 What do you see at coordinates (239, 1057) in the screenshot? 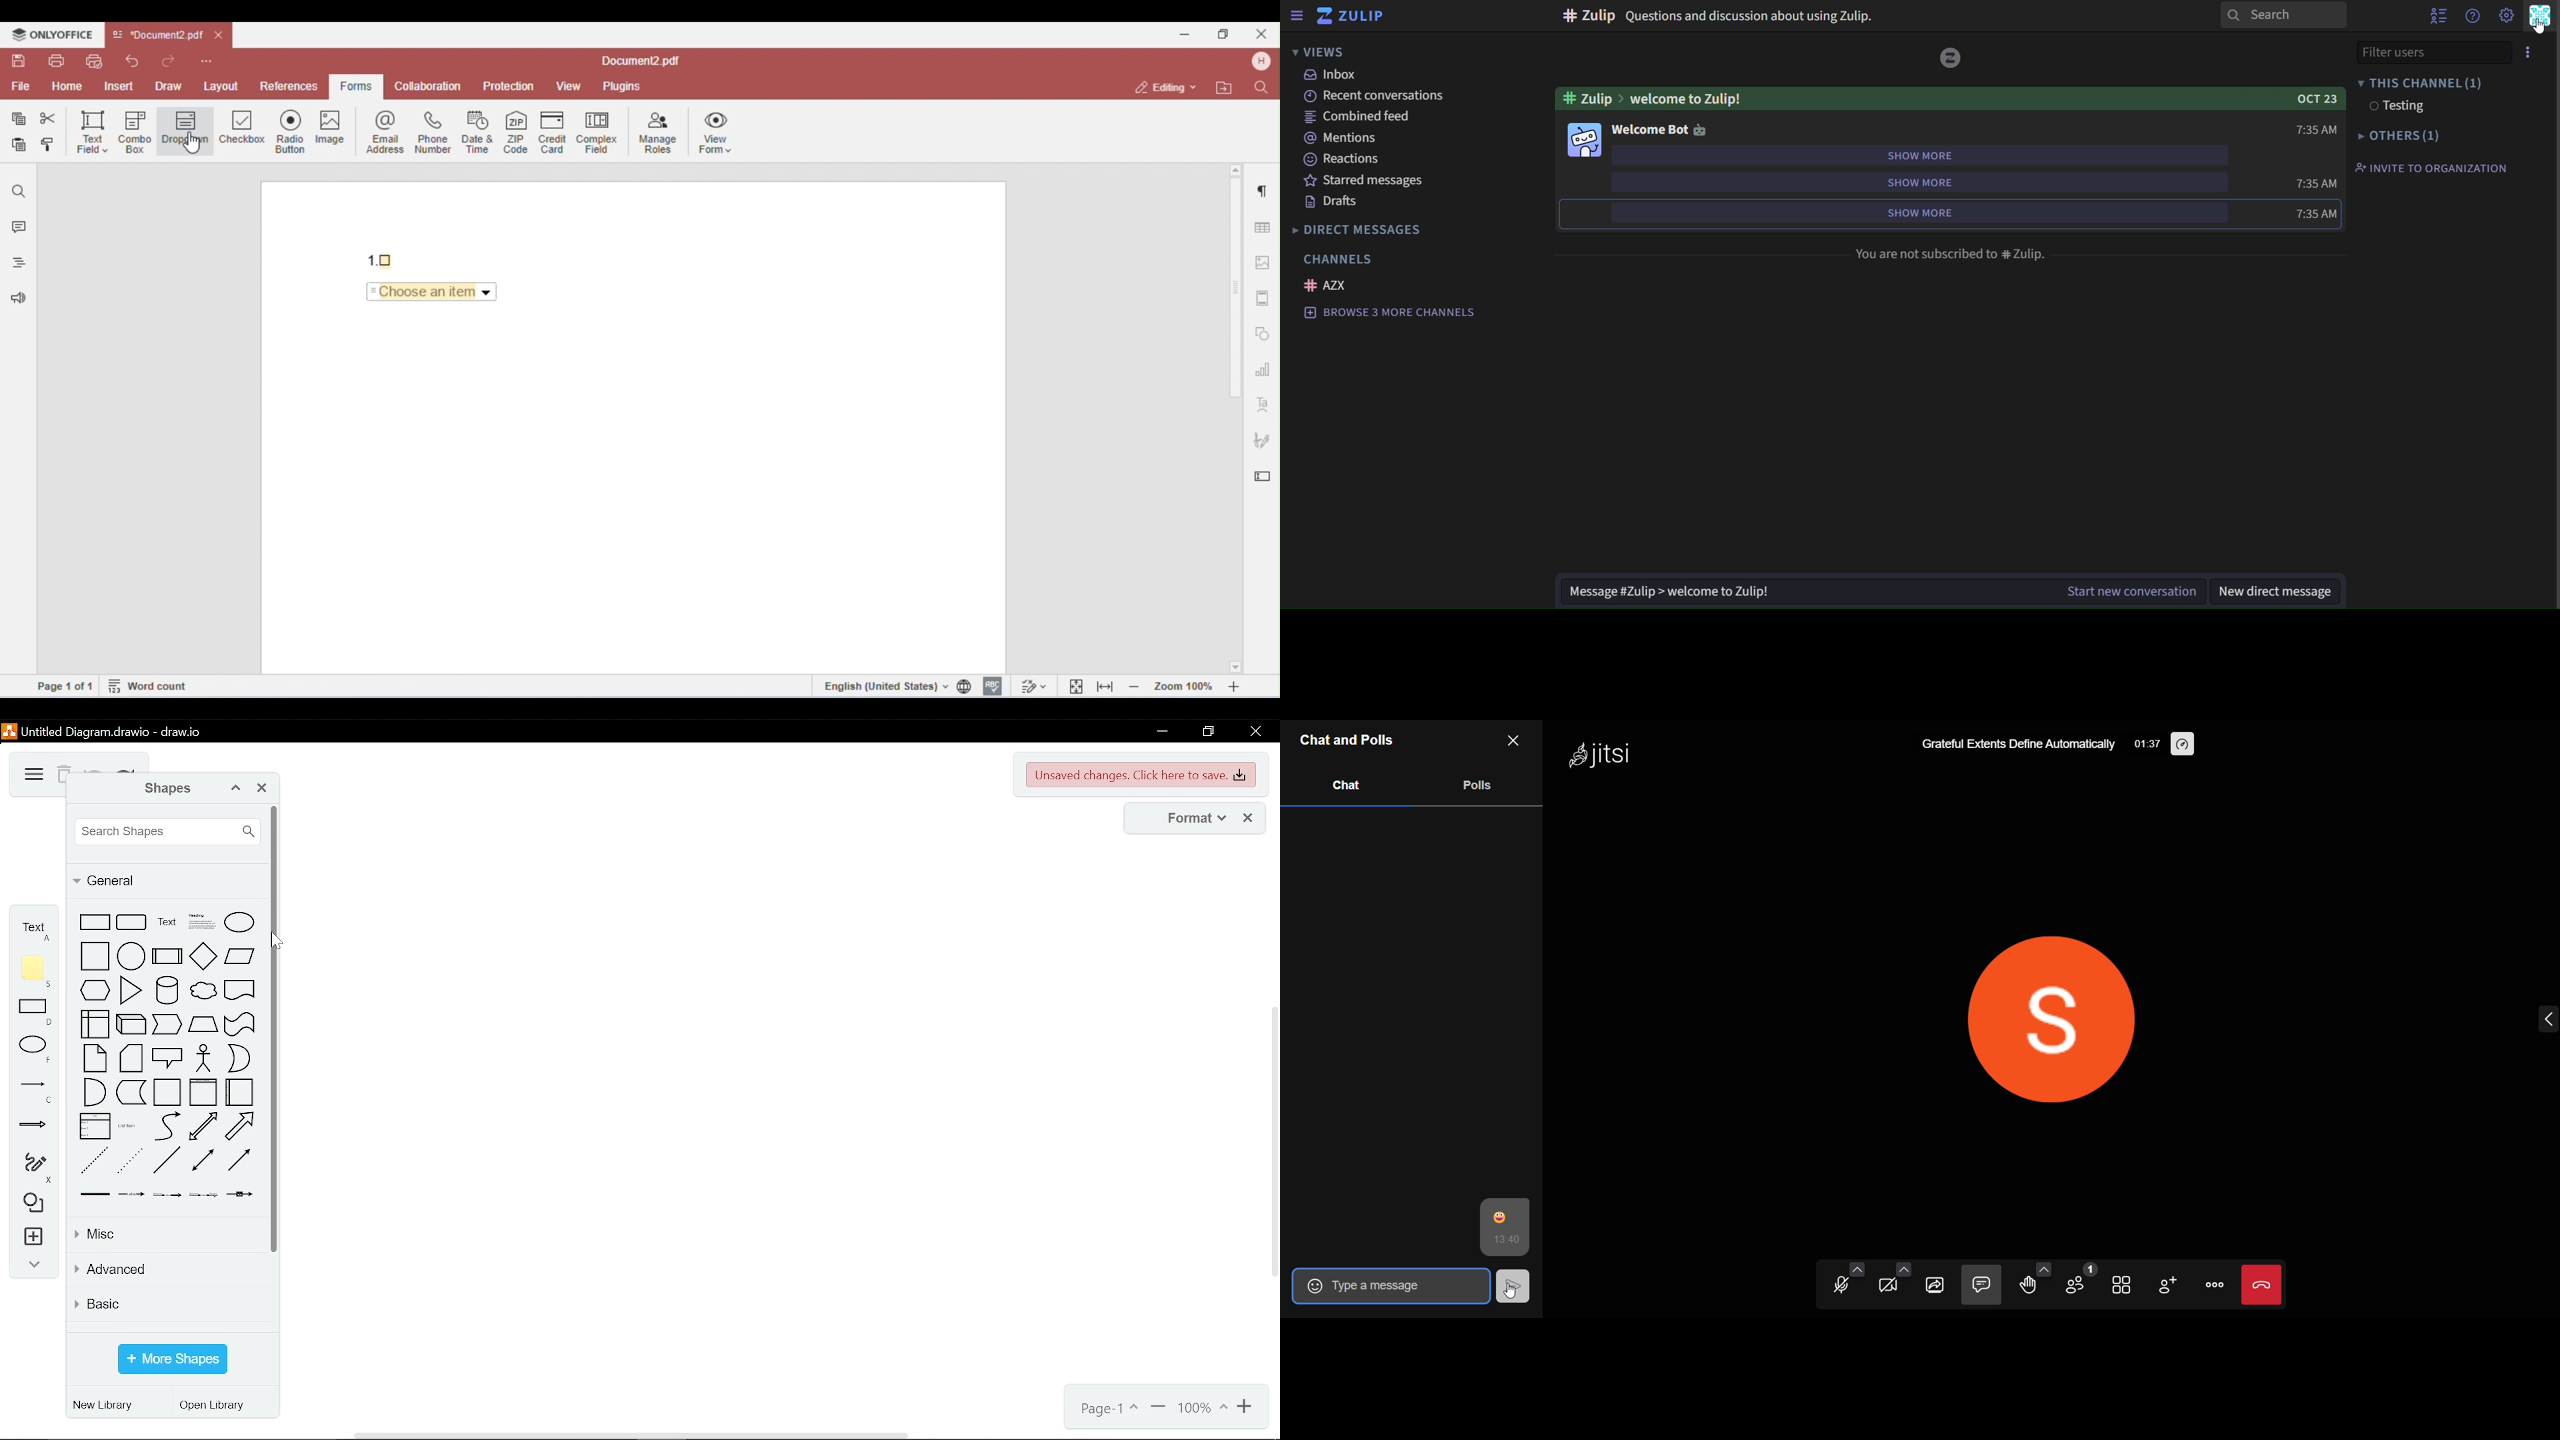
I see `or` at bounding box center [239, 1057].